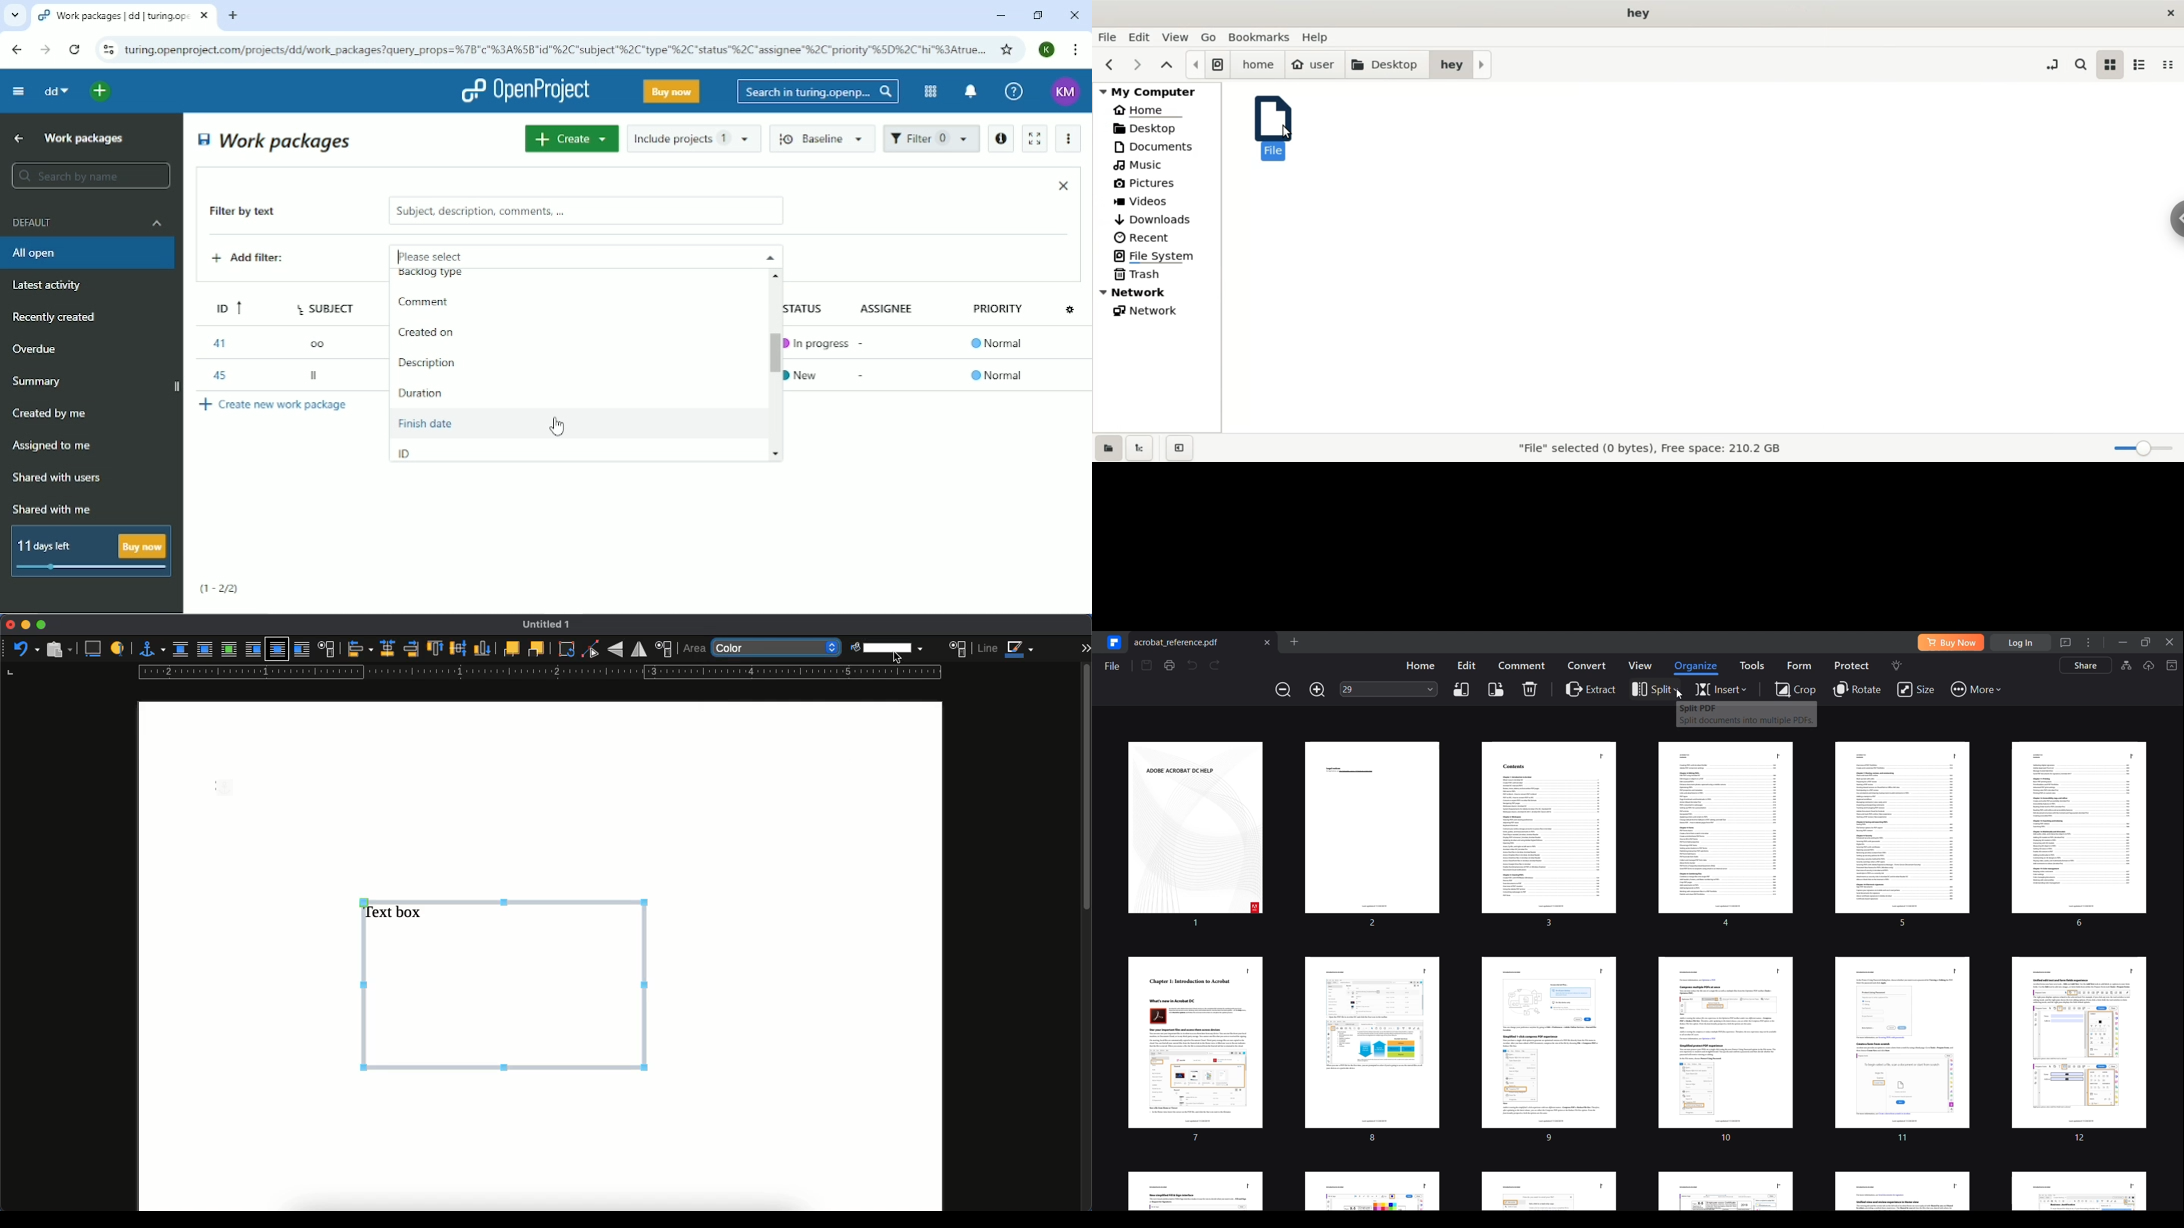 This screenshot has width=2184, height=1232. What do you see at coordinates (1258, 65) in the screenshot?
I see `home` at bounding box center [1258, 65].